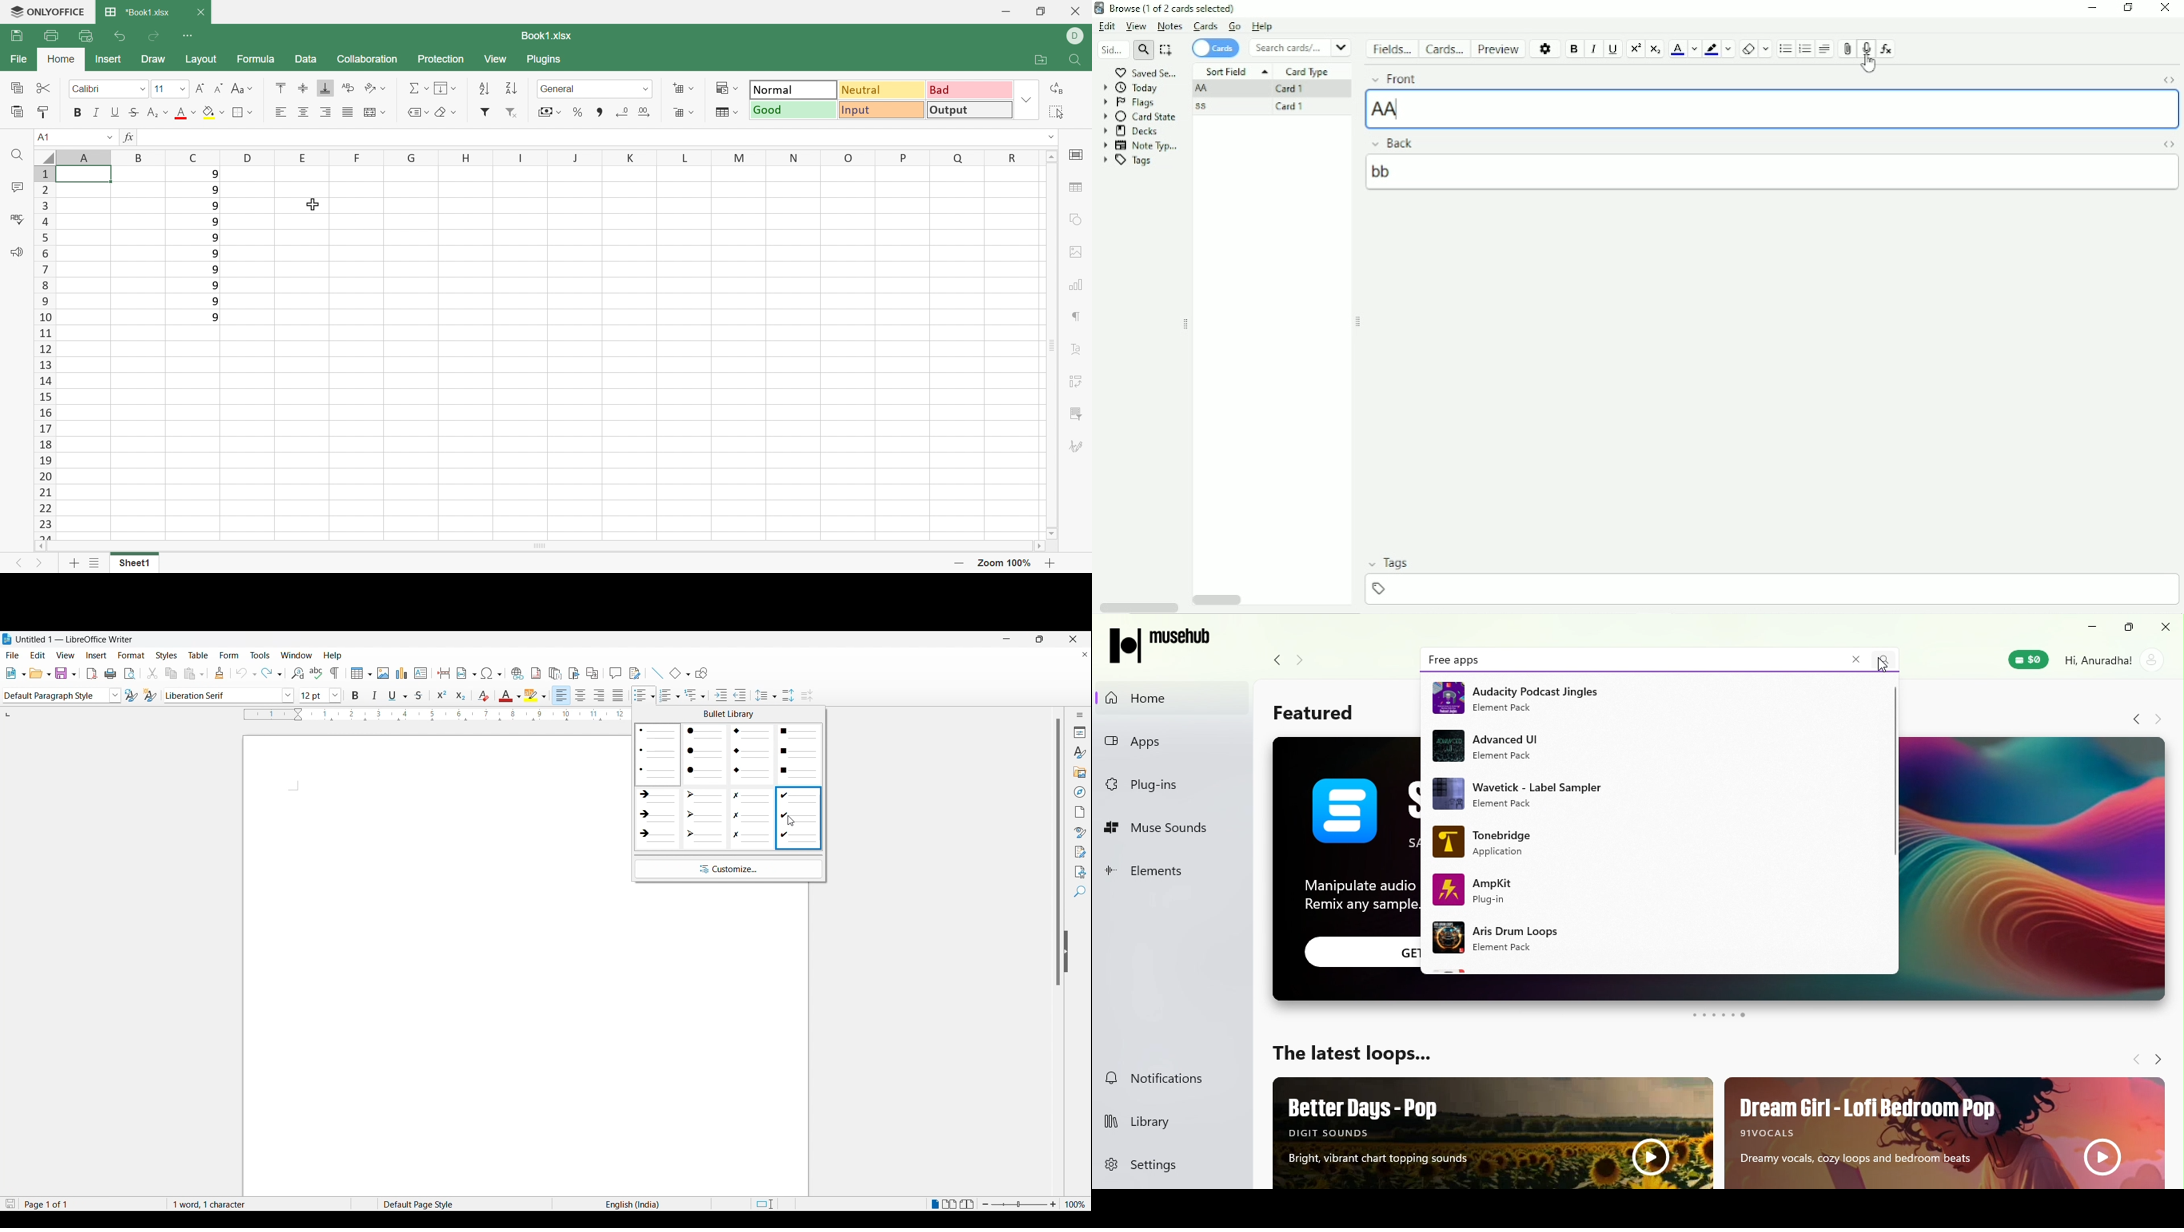  Describe the element at coordinates (1235, 26) in the screenshot. I see `Go` at that location.